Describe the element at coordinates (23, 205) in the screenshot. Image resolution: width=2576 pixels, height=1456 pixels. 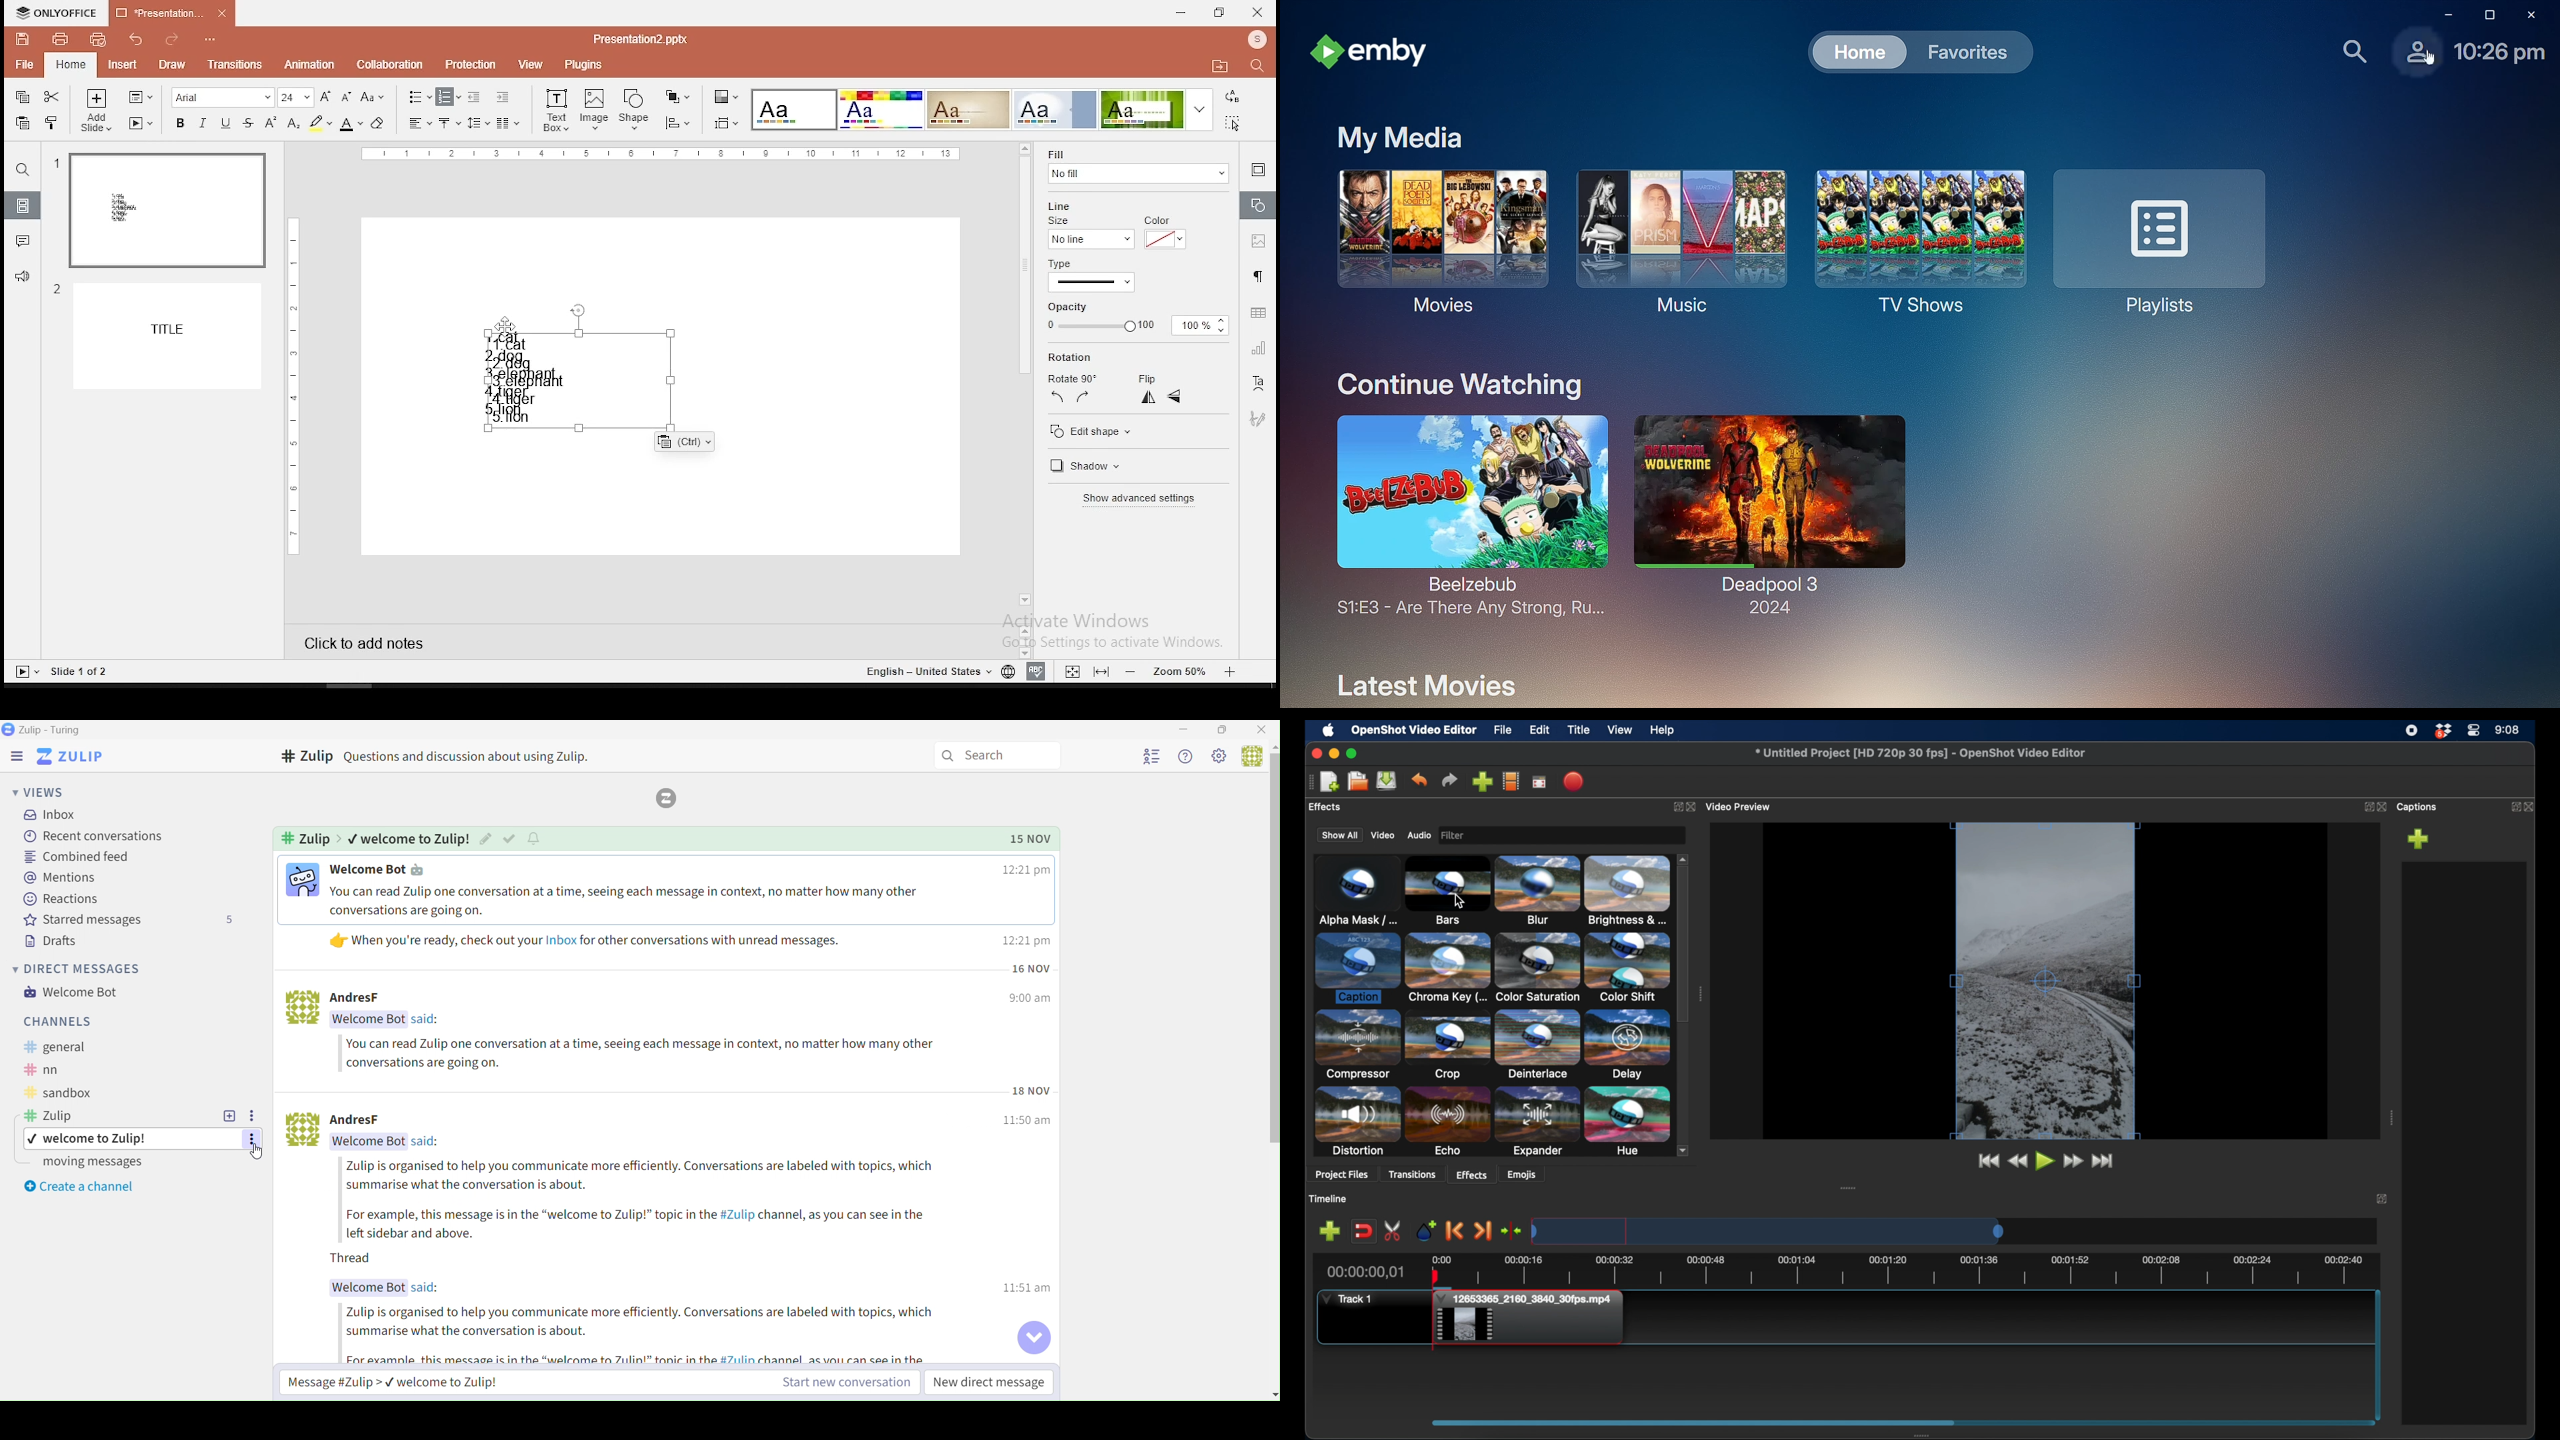
I see `slides` at that location.